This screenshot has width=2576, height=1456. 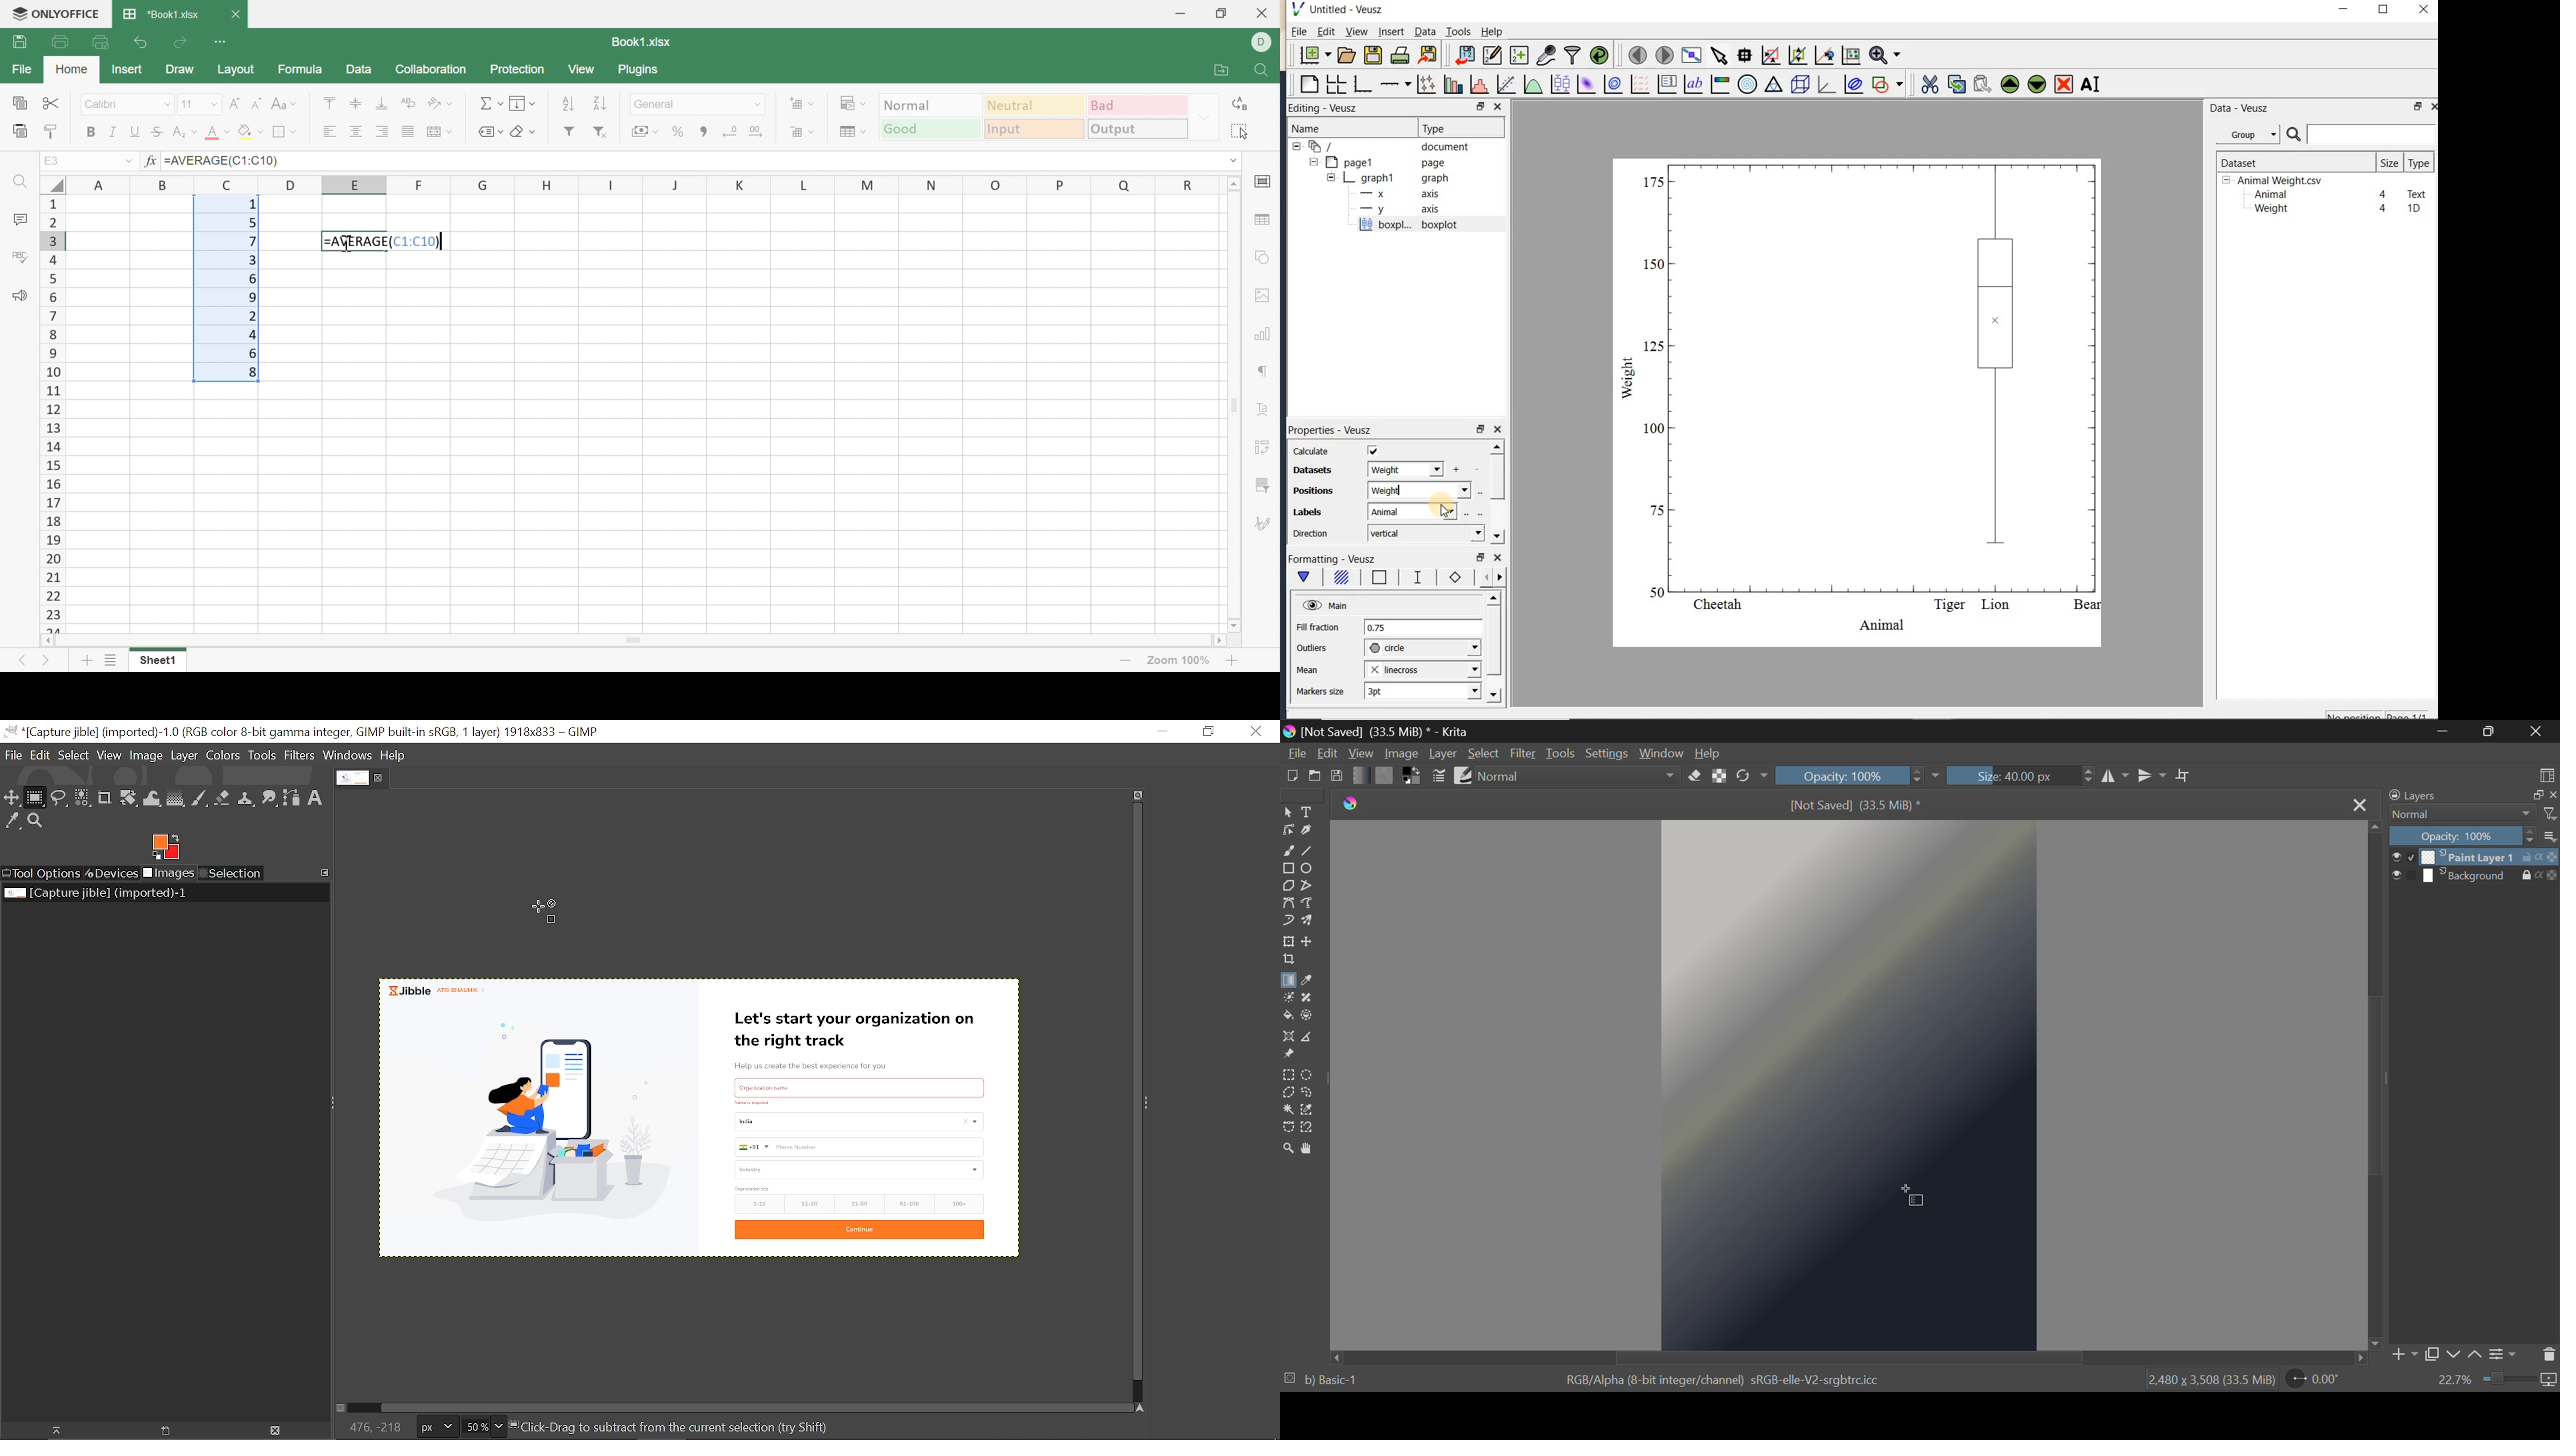 What do you see at coordinates (1328, 753) in the screenshot?
I see `Edit` at bounding box center [1328, 753].